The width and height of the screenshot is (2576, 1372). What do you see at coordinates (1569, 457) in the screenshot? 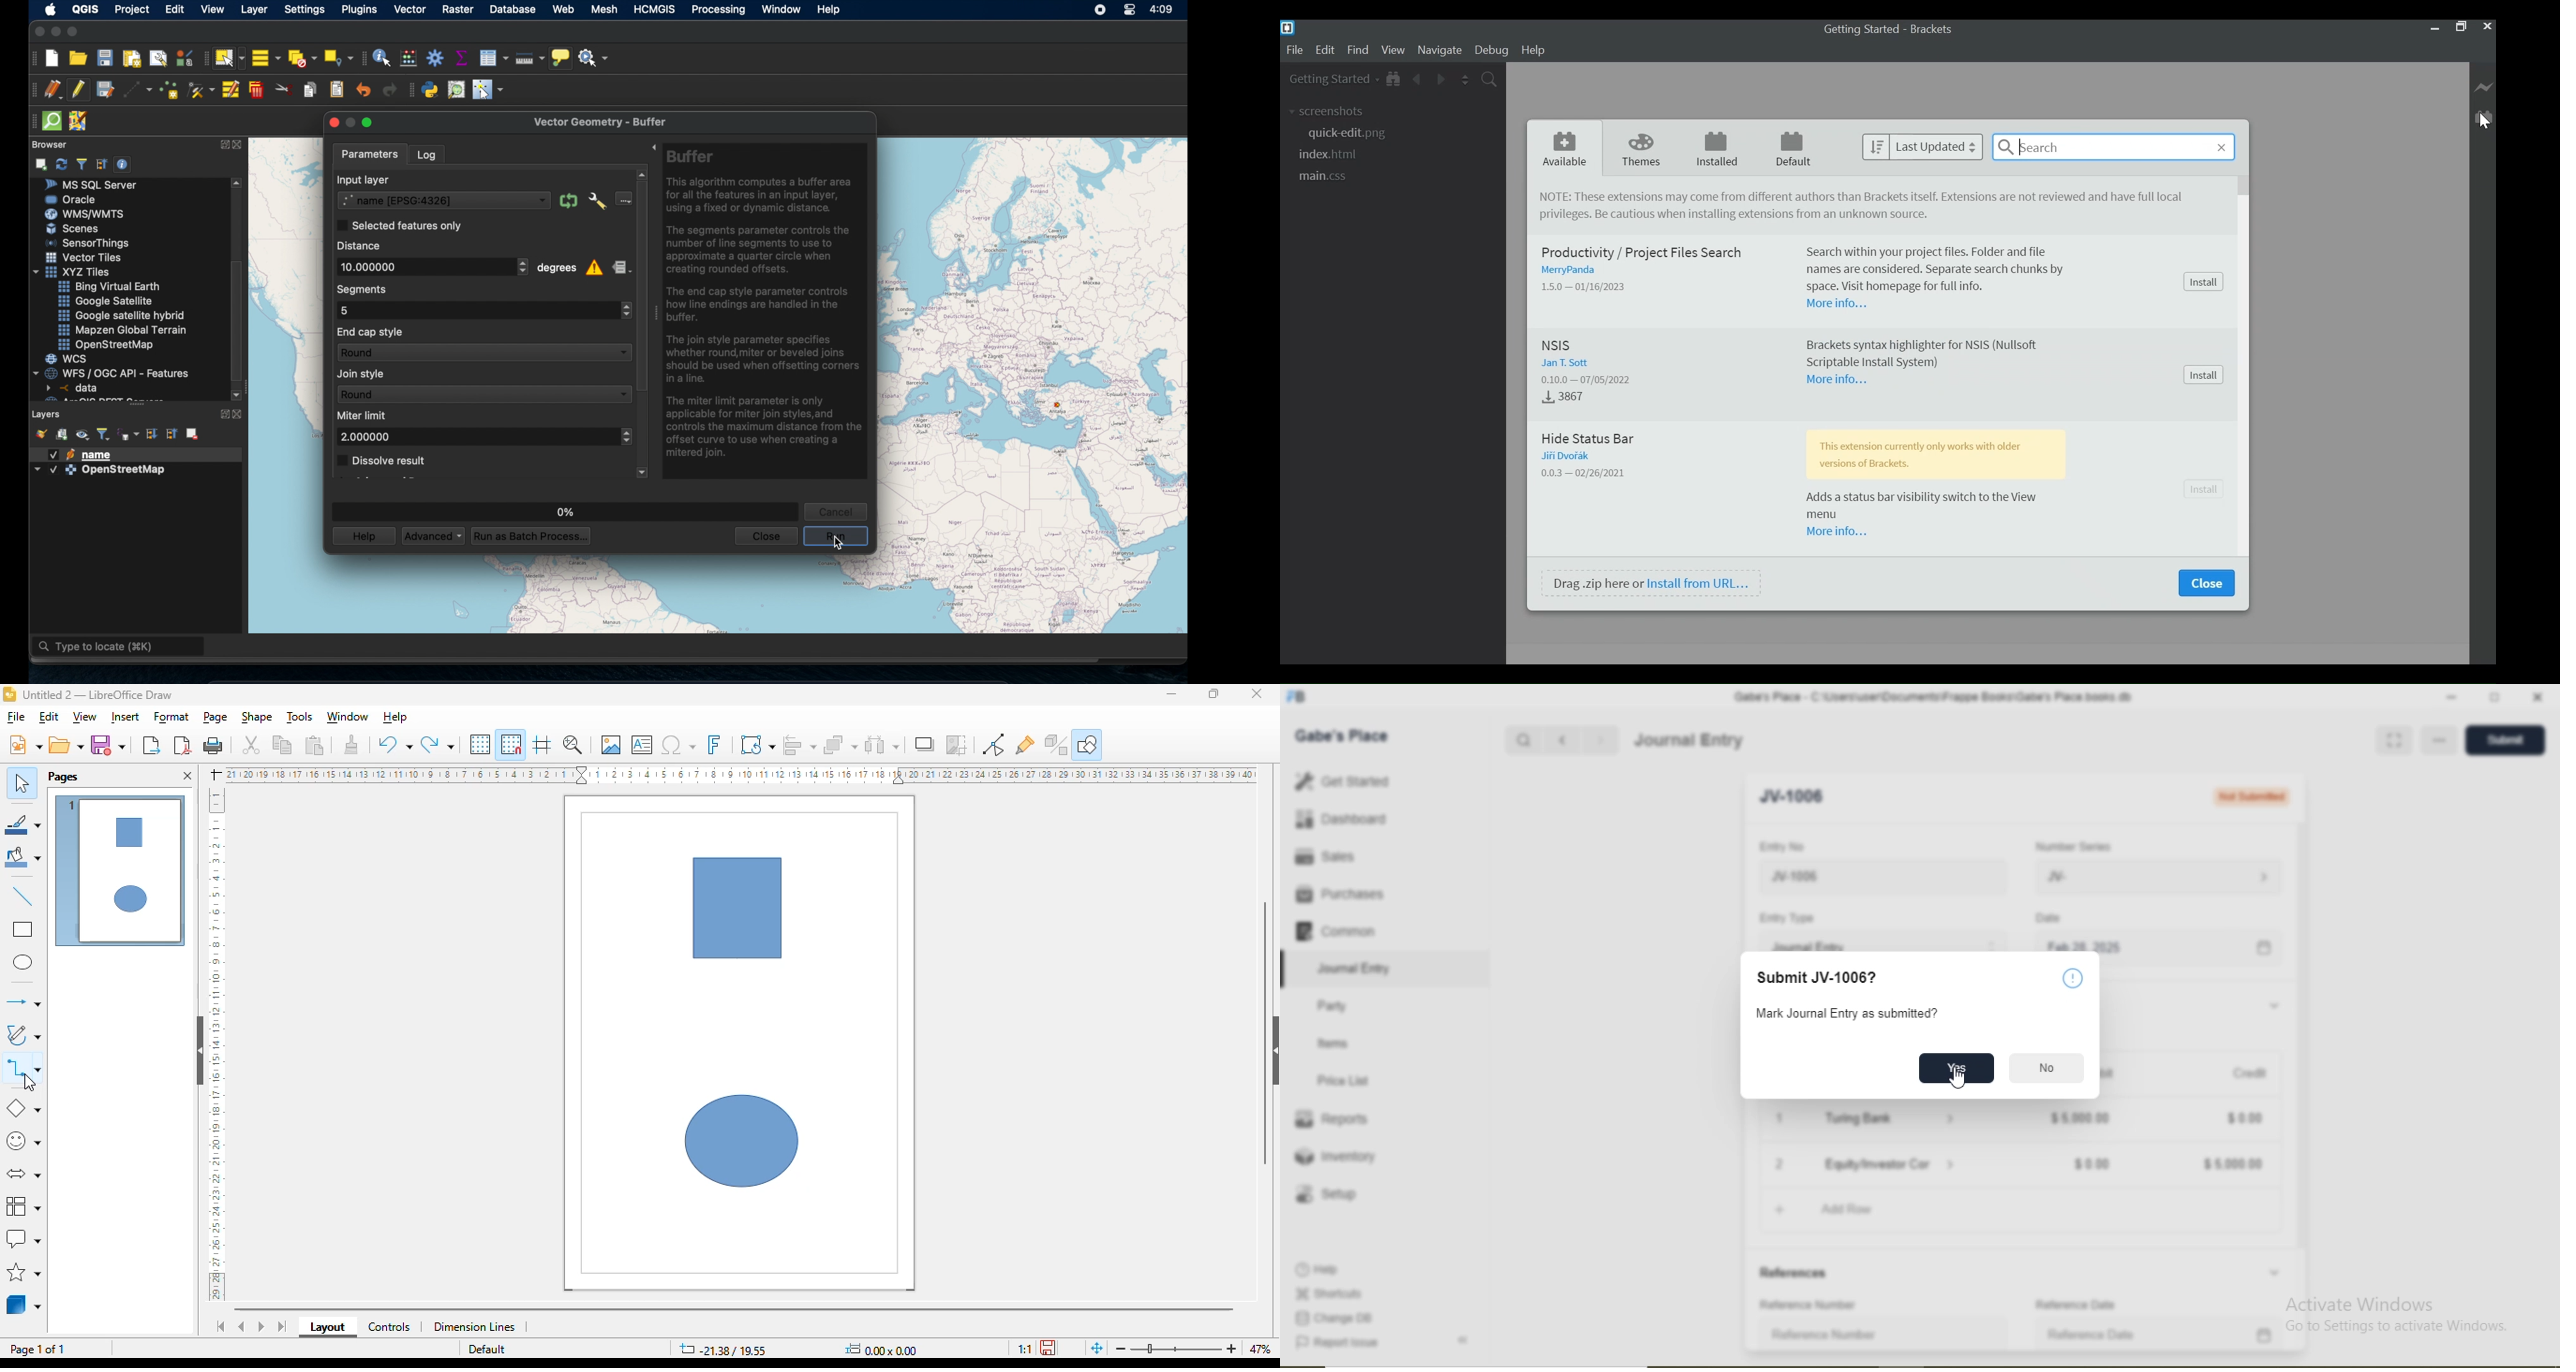
I see `Jiri Dvorak` at bounding box center [1569, 457].